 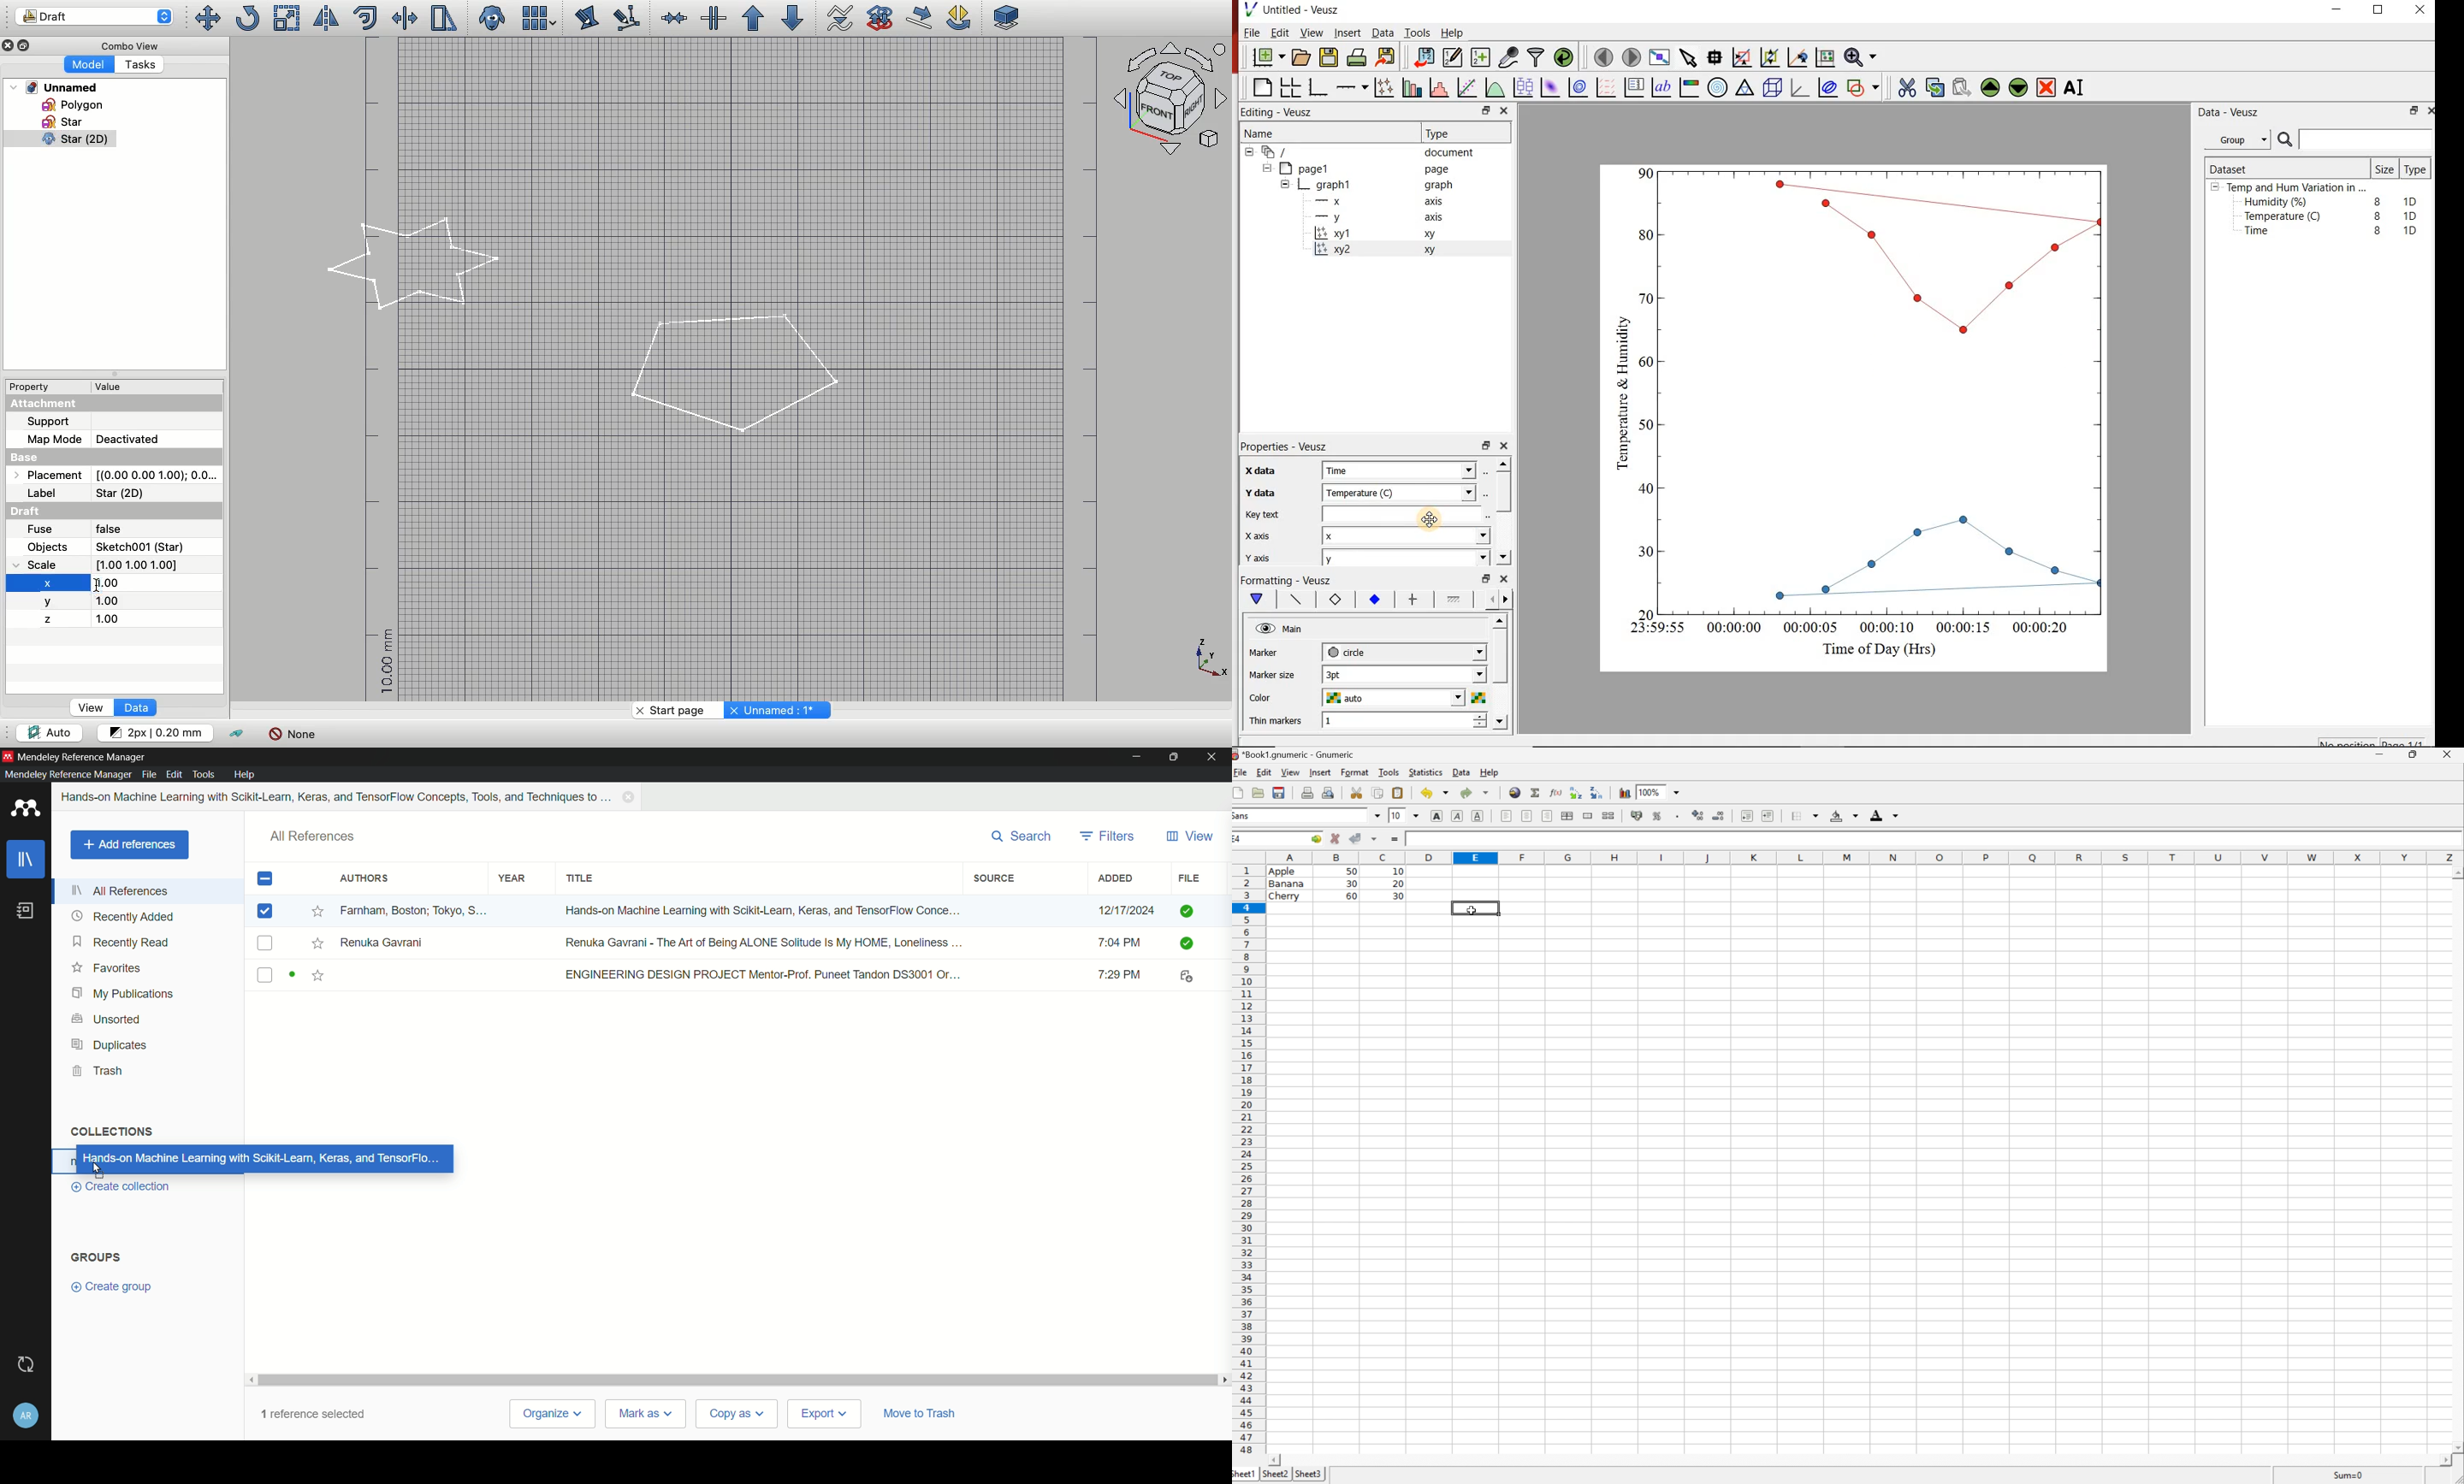 What do you see at coordinates (175, 775) in the screenshot?
I see `edit menu` at bounding box center [175, 775].